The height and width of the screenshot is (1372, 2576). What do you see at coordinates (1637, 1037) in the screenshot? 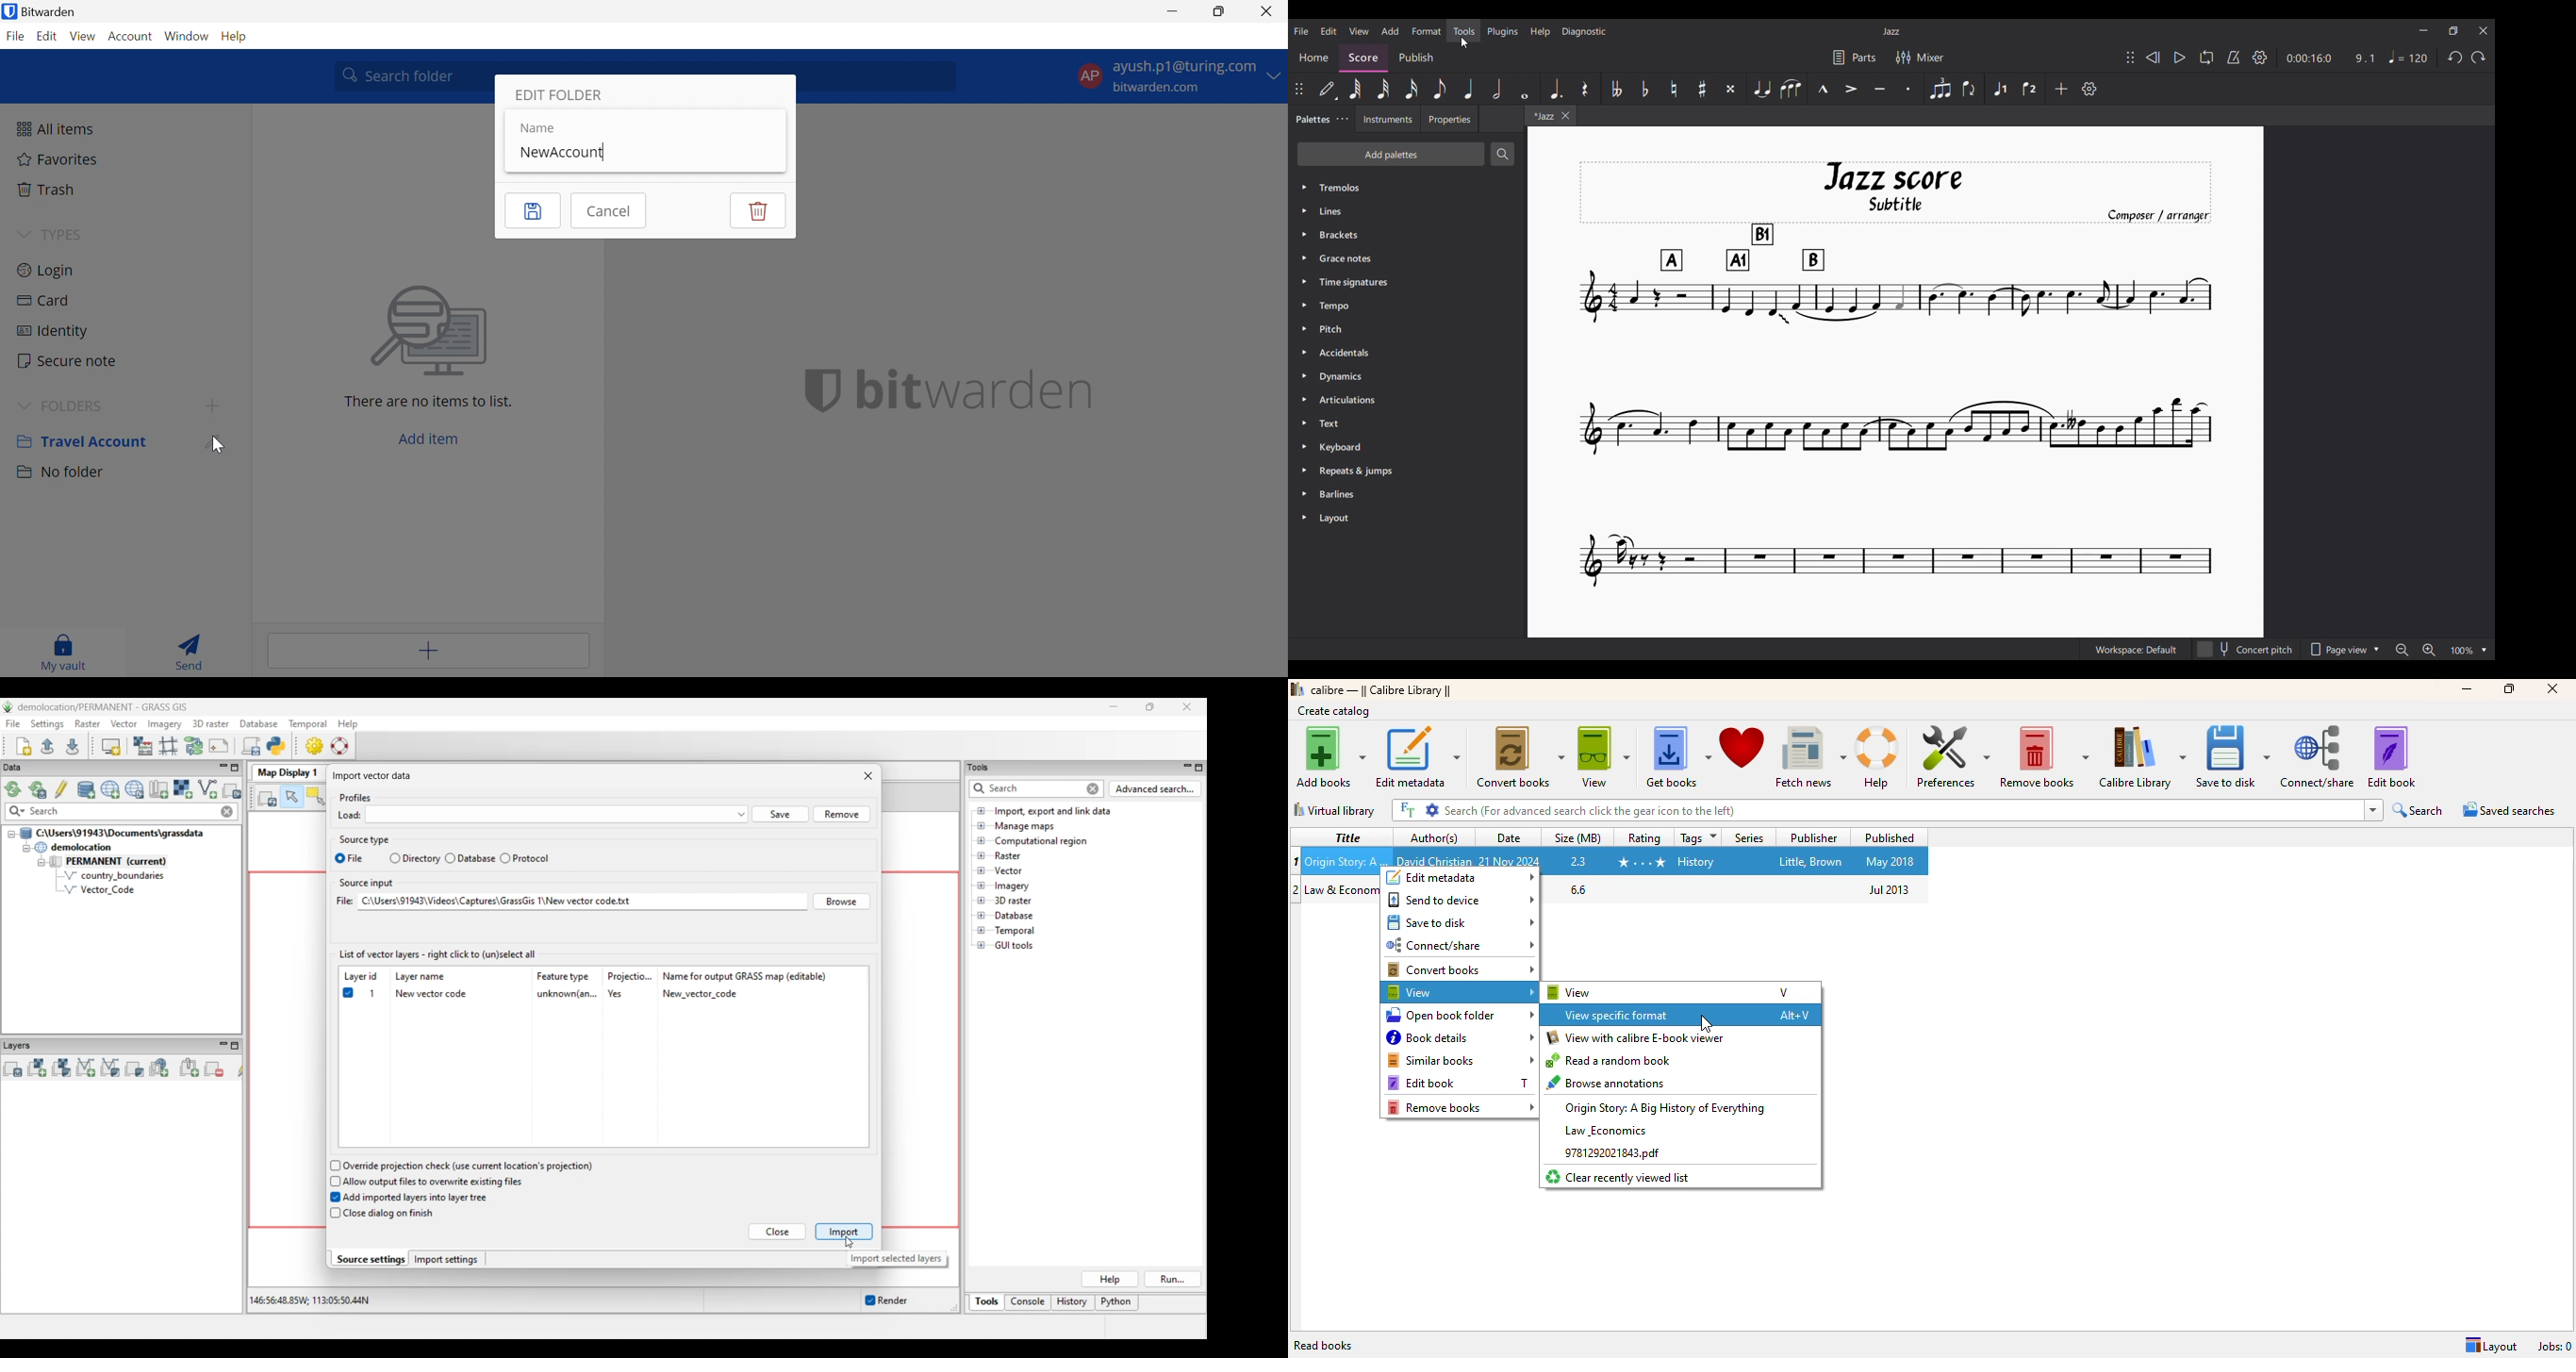
I see `view with calibre e-book viewer` at bounding box center [1637, 1037].